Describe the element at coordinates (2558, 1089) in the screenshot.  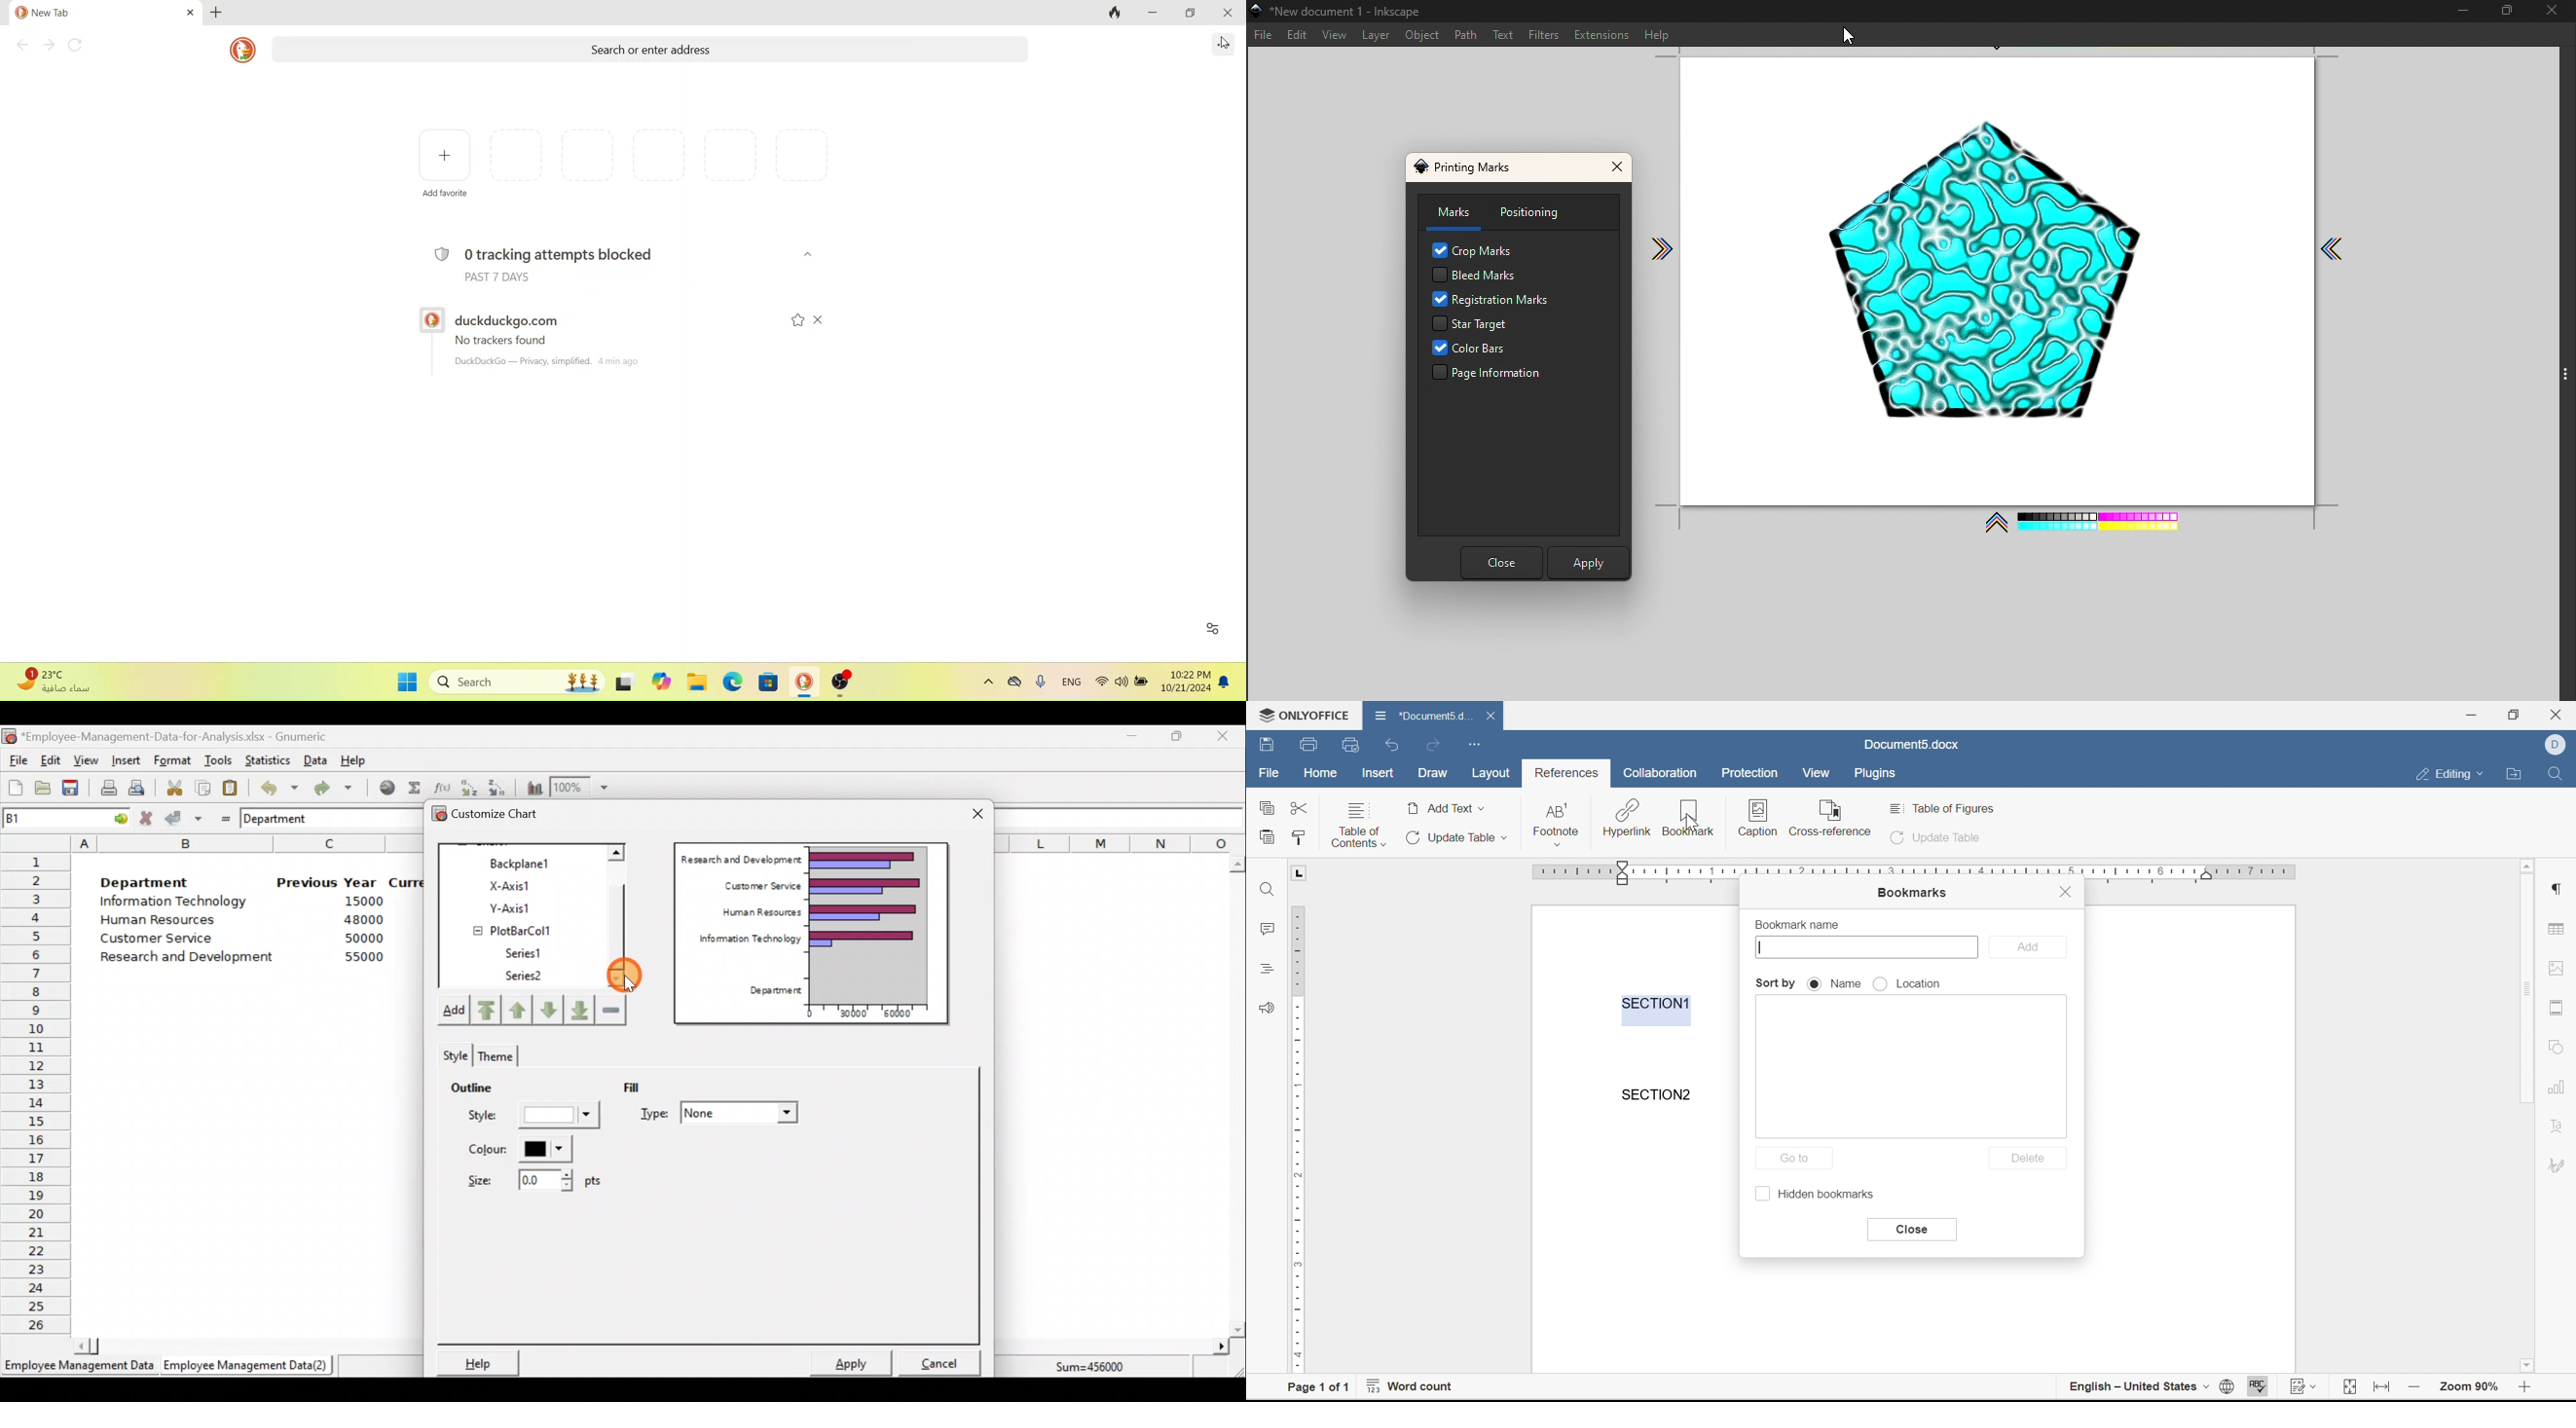
I see `chart settings` at that location.